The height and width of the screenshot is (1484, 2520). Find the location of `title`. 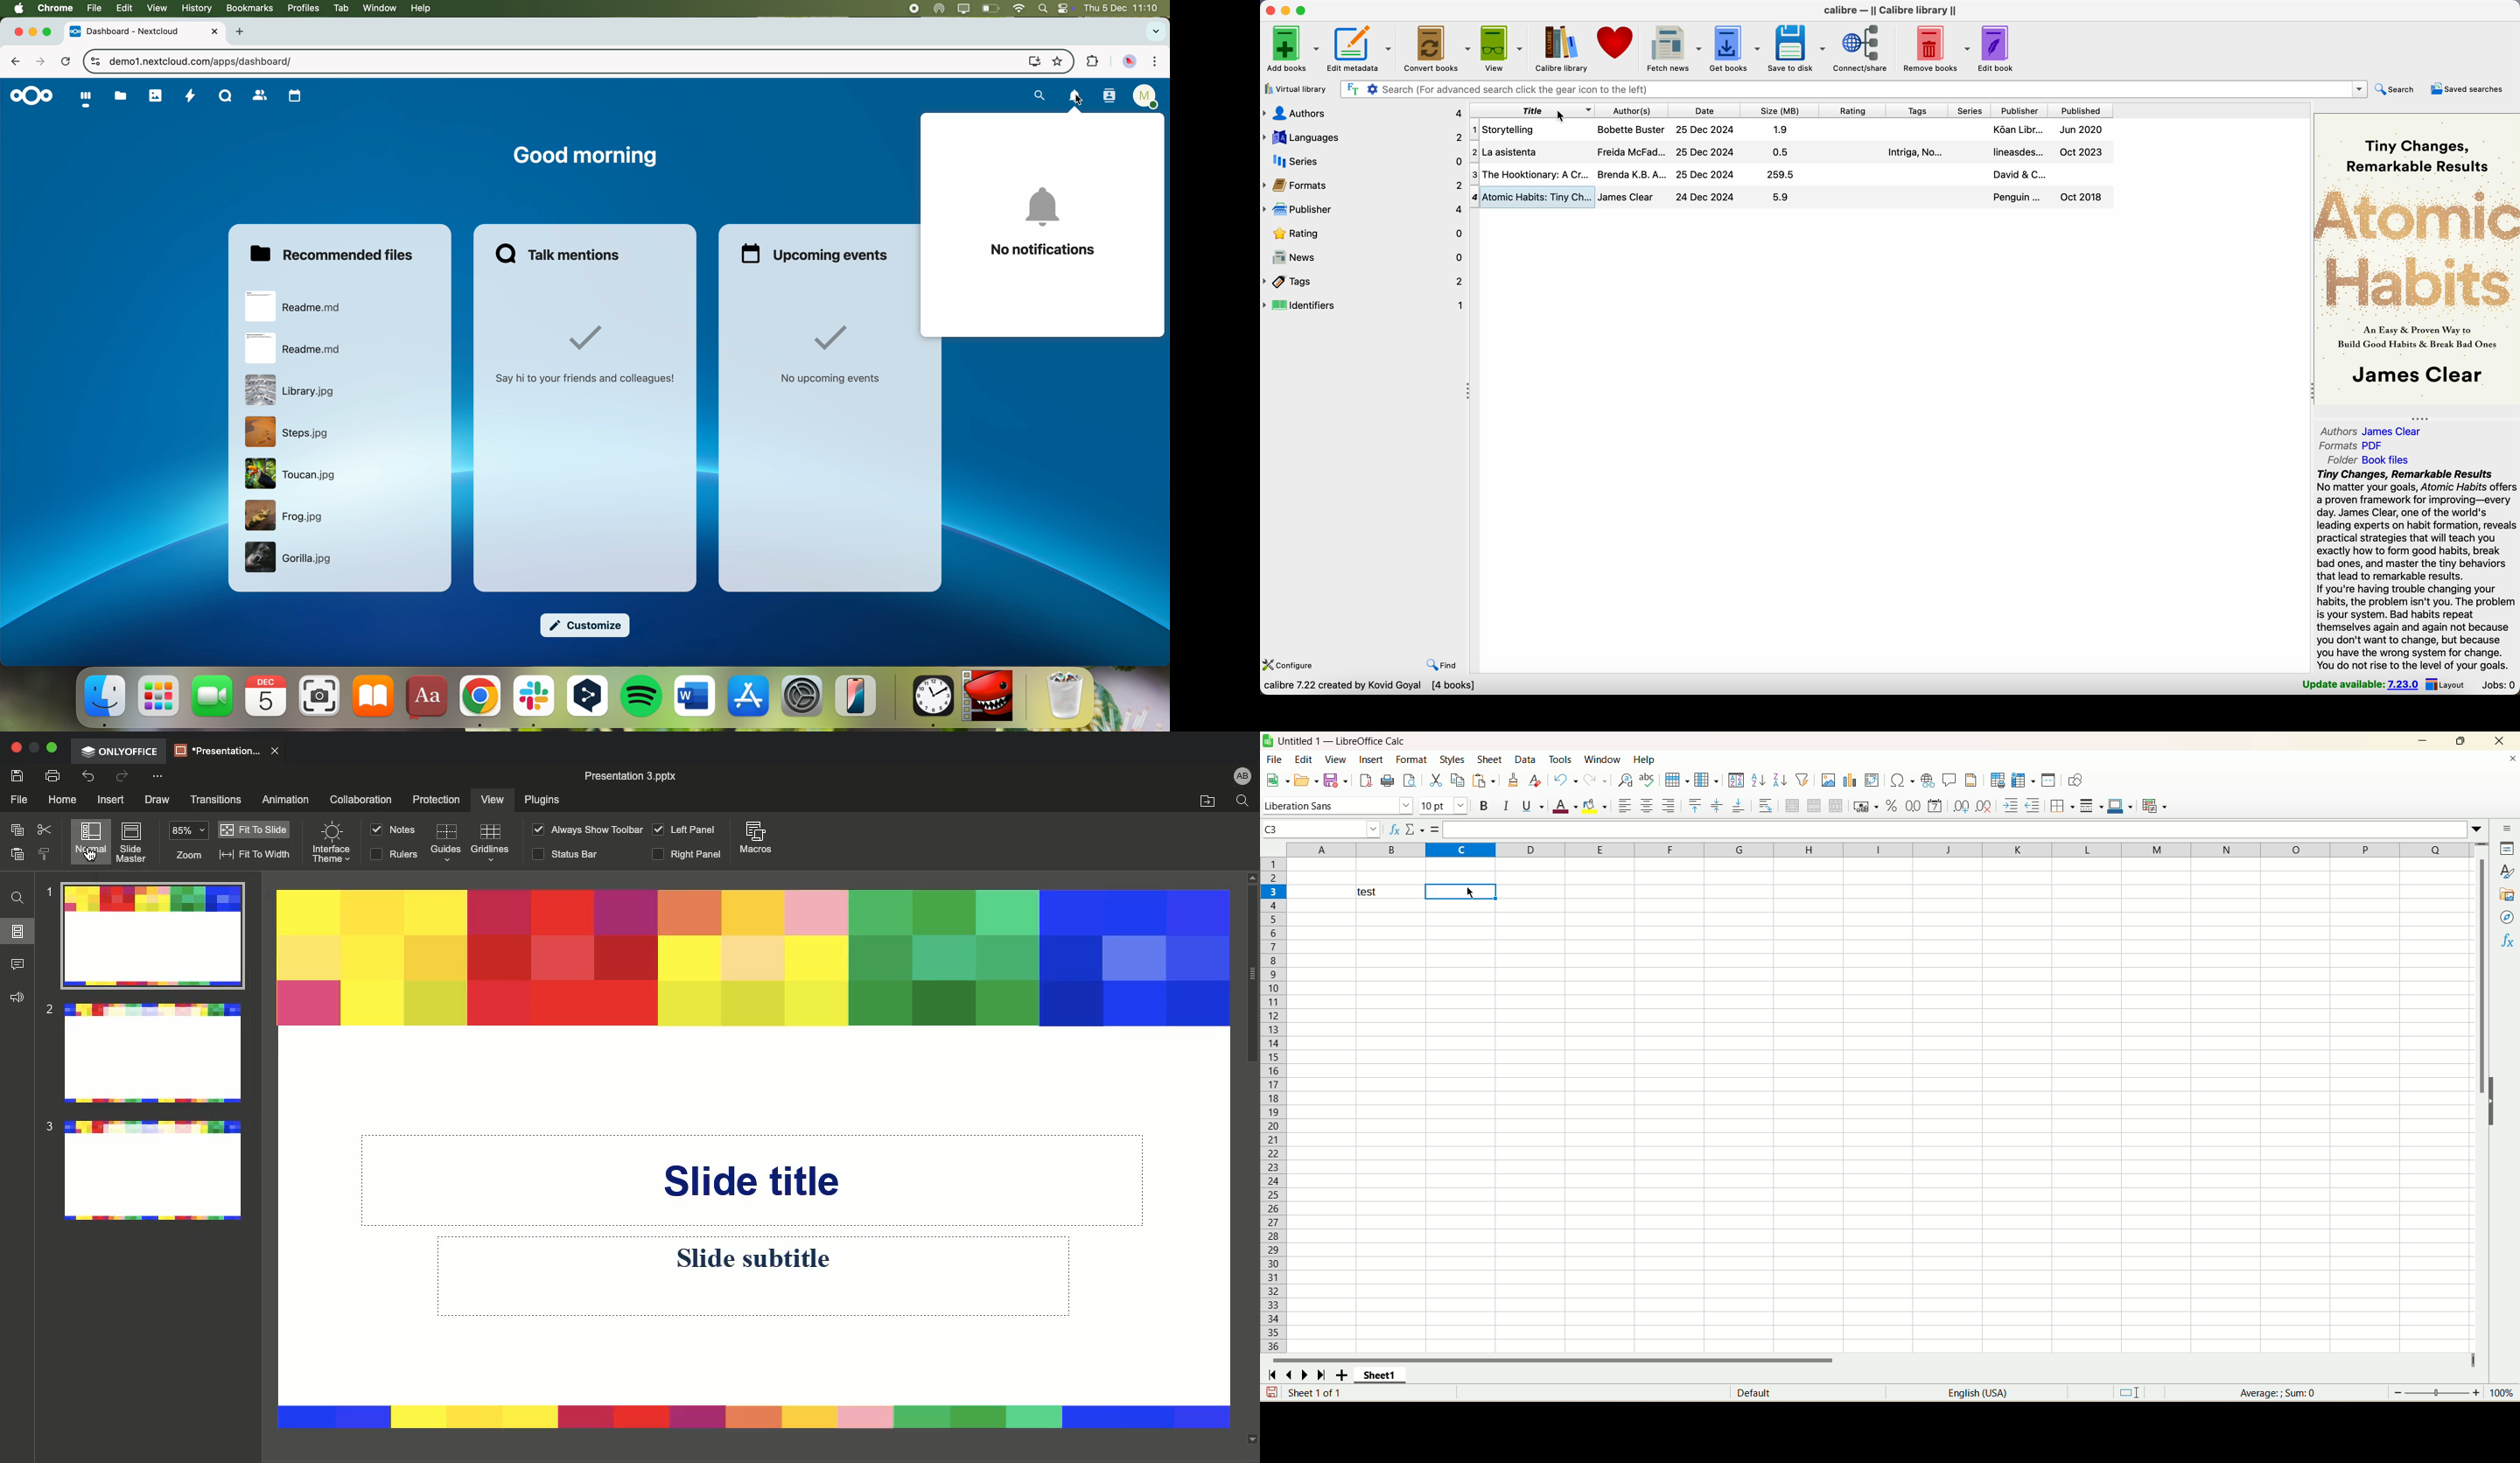

title is located at coordinates (1533, 111).